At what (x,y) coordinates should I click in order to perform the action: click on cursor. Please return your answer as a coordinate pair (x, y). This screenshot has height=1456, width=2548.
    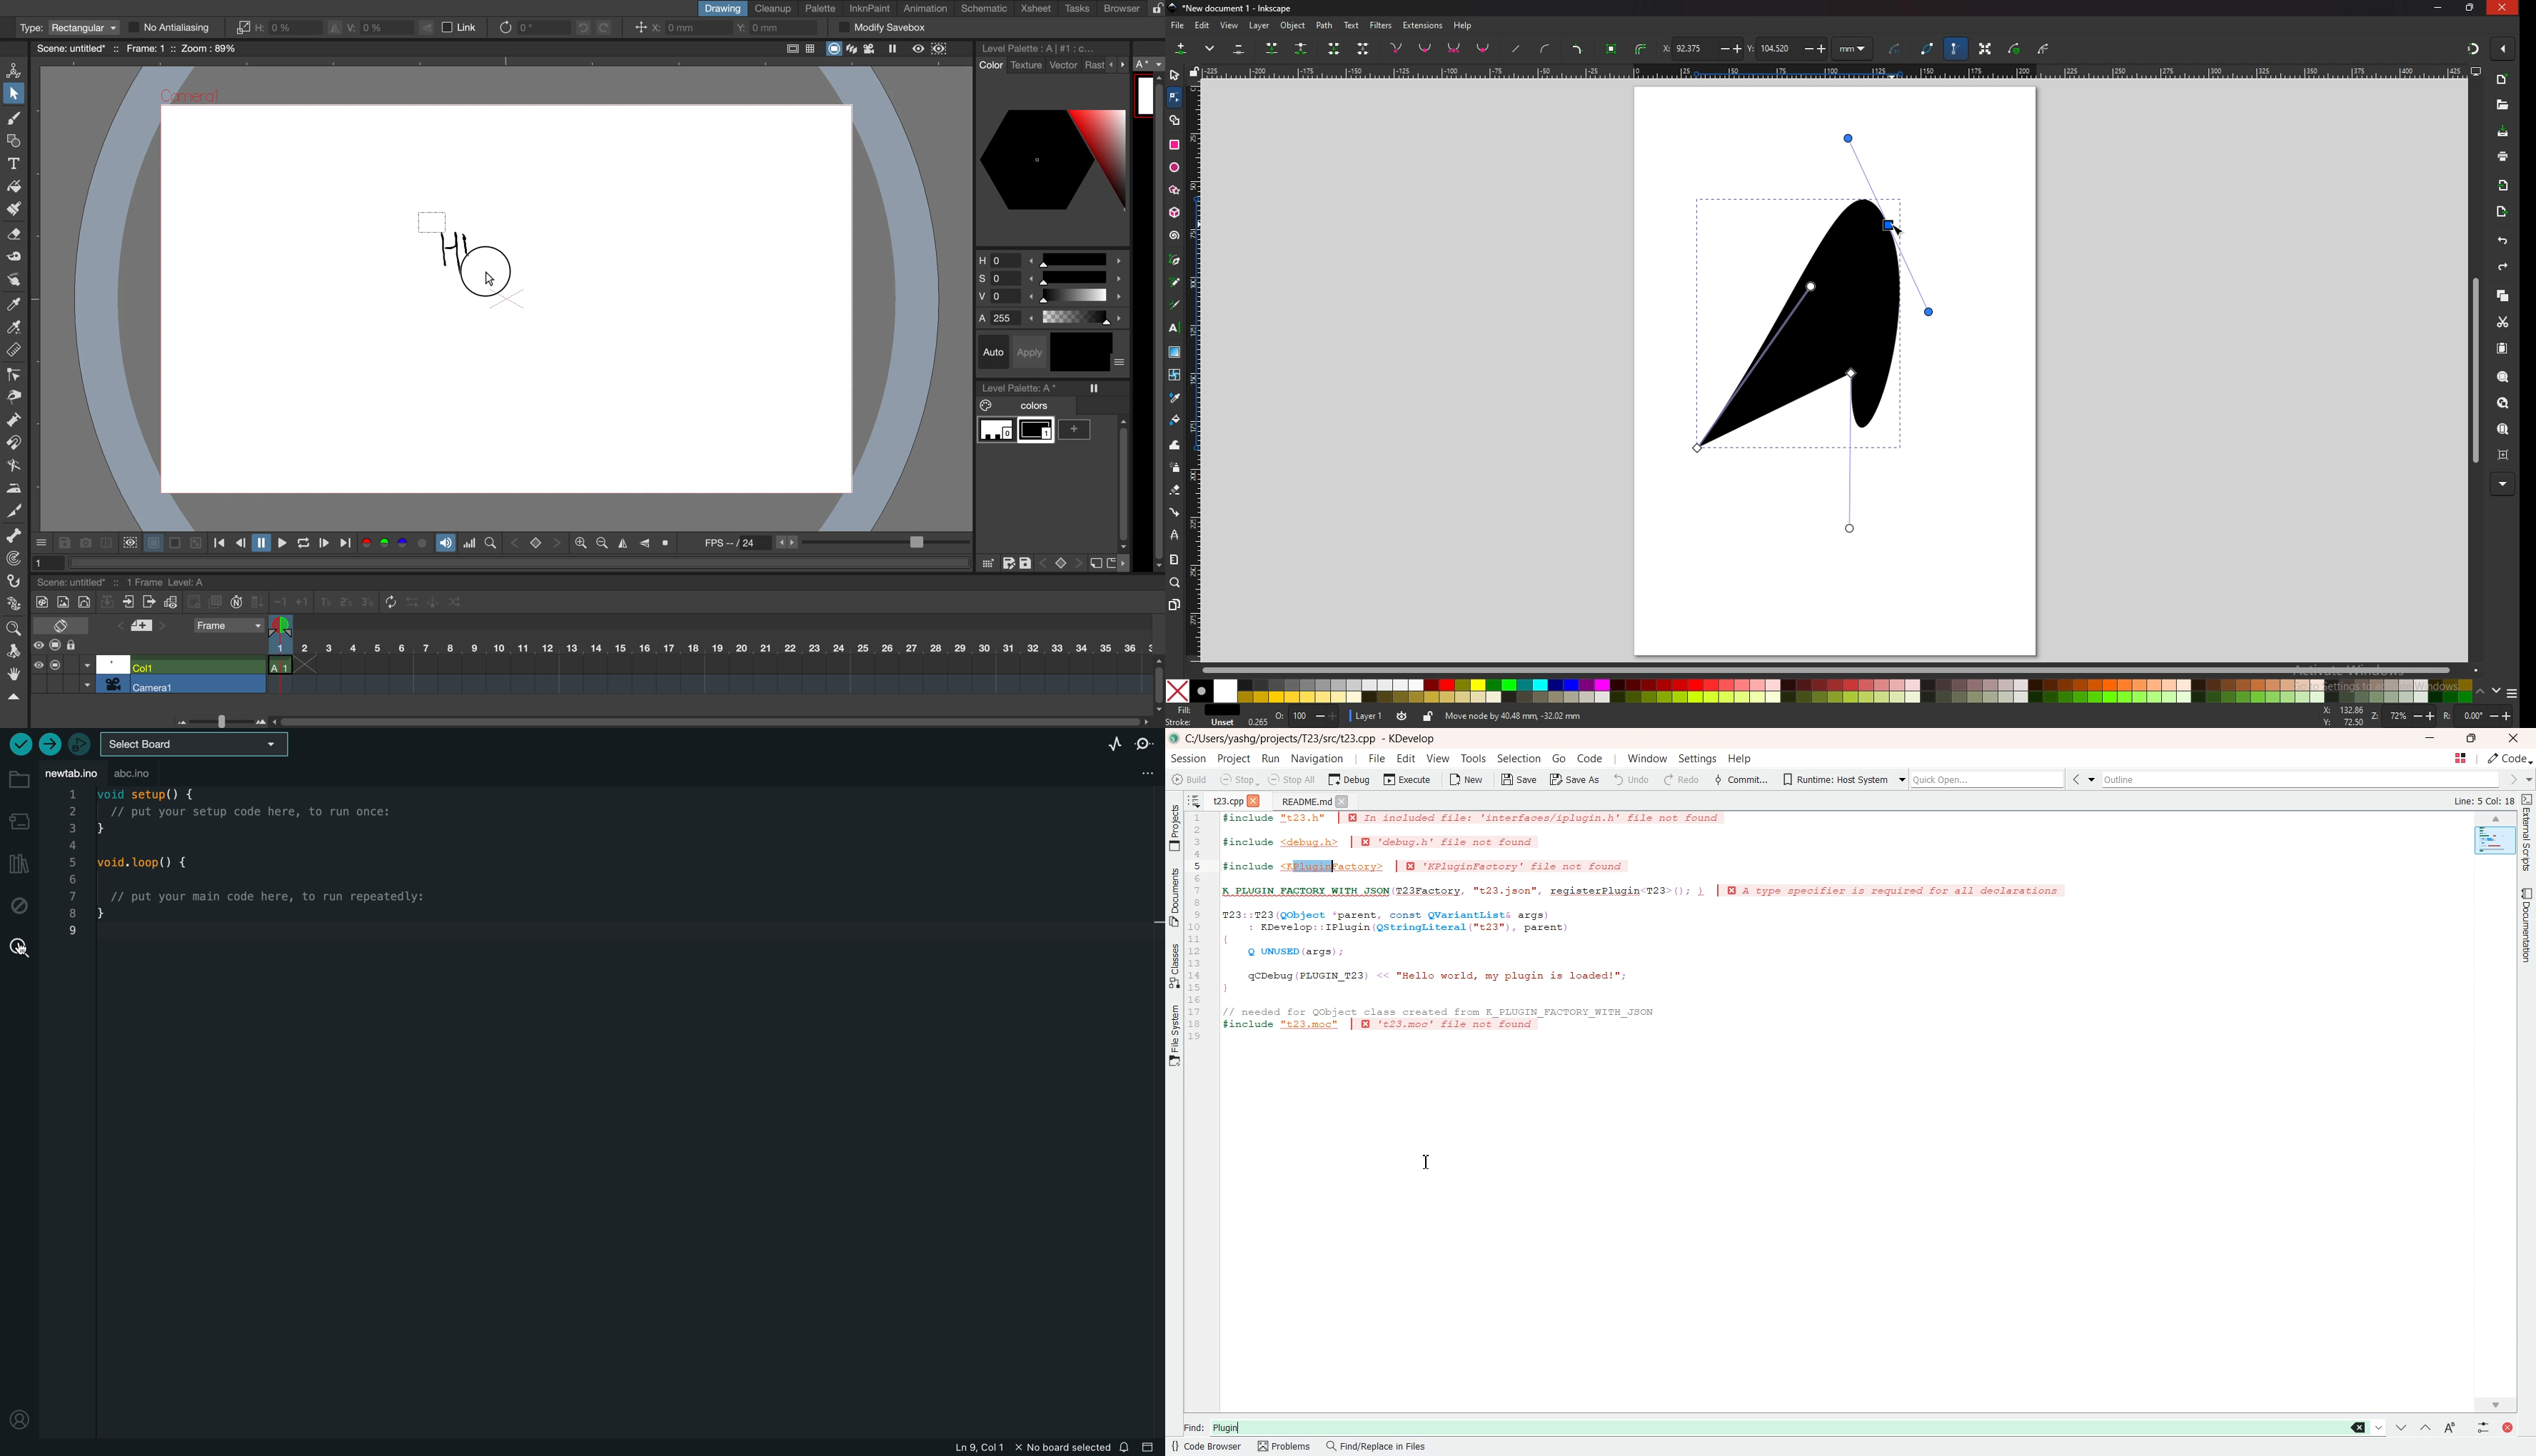
    Looking at the image, I should click on (19, 948).